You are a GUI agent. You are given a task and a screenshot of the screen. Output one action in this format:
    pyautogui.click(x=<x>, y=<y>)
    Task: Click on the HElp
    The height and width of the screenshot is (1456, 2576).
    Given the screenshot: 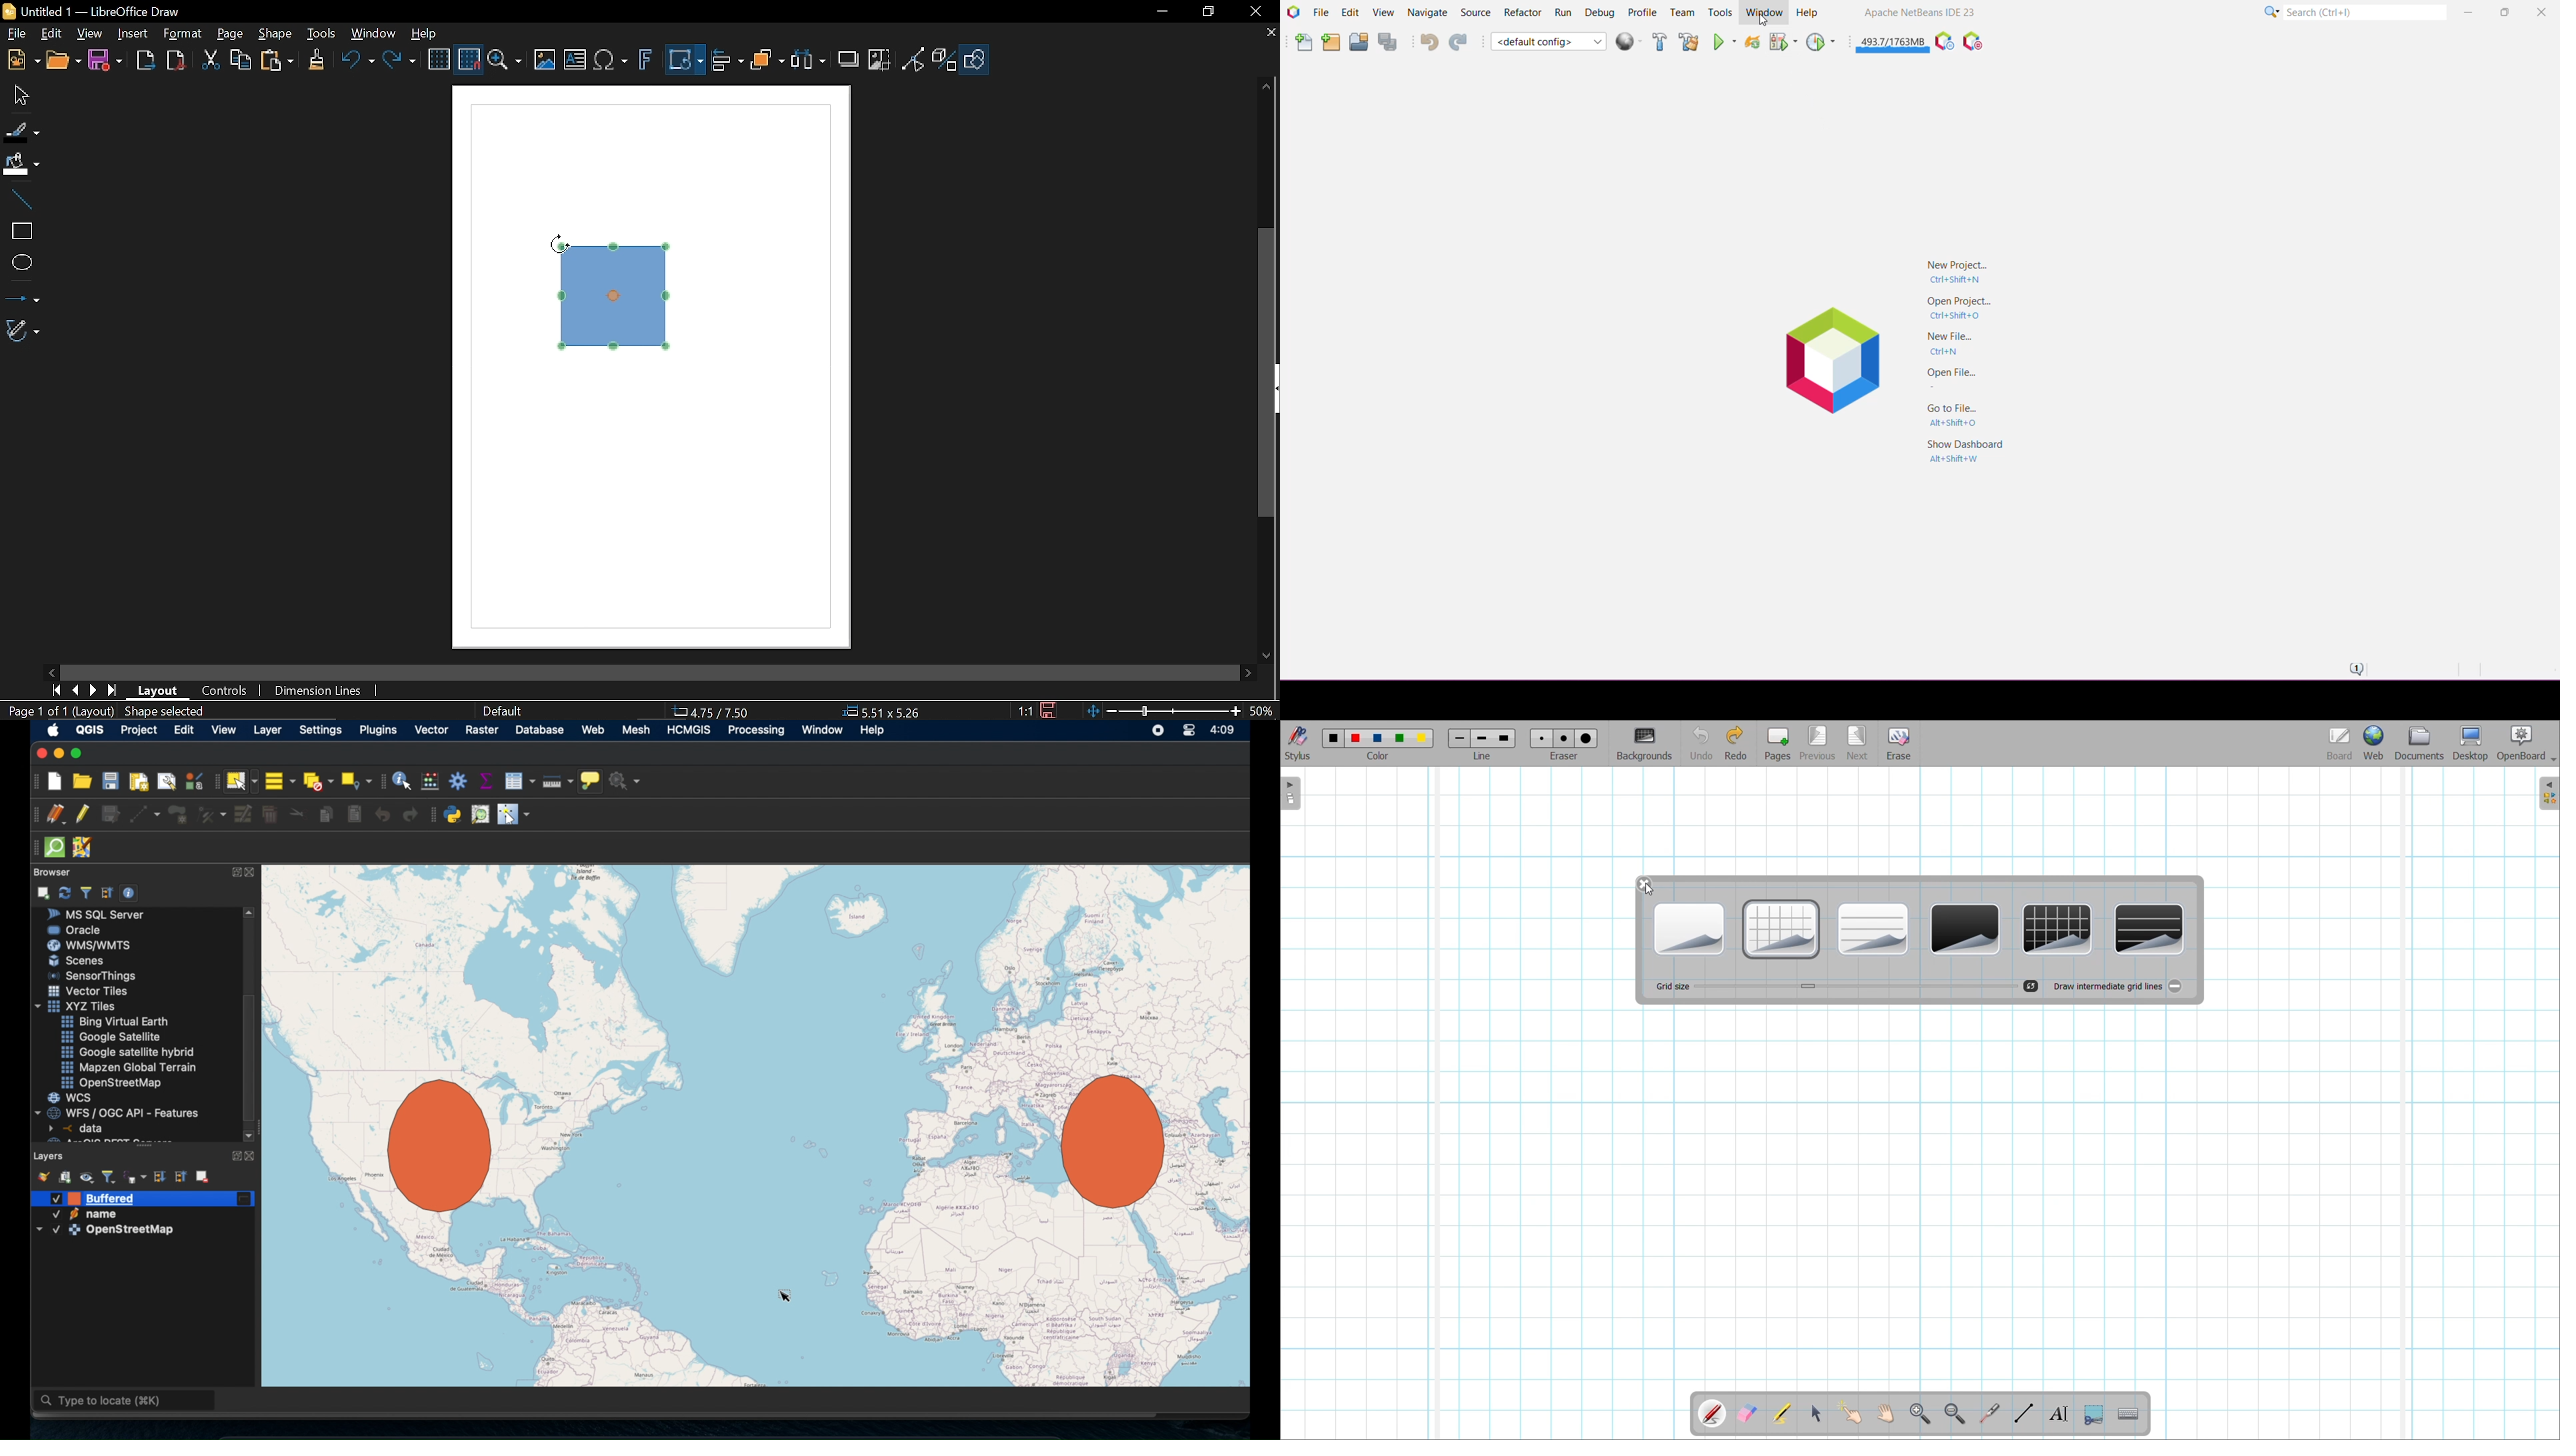 What is the action you would take?
    pyautogui.click(x=422, y=31)
    